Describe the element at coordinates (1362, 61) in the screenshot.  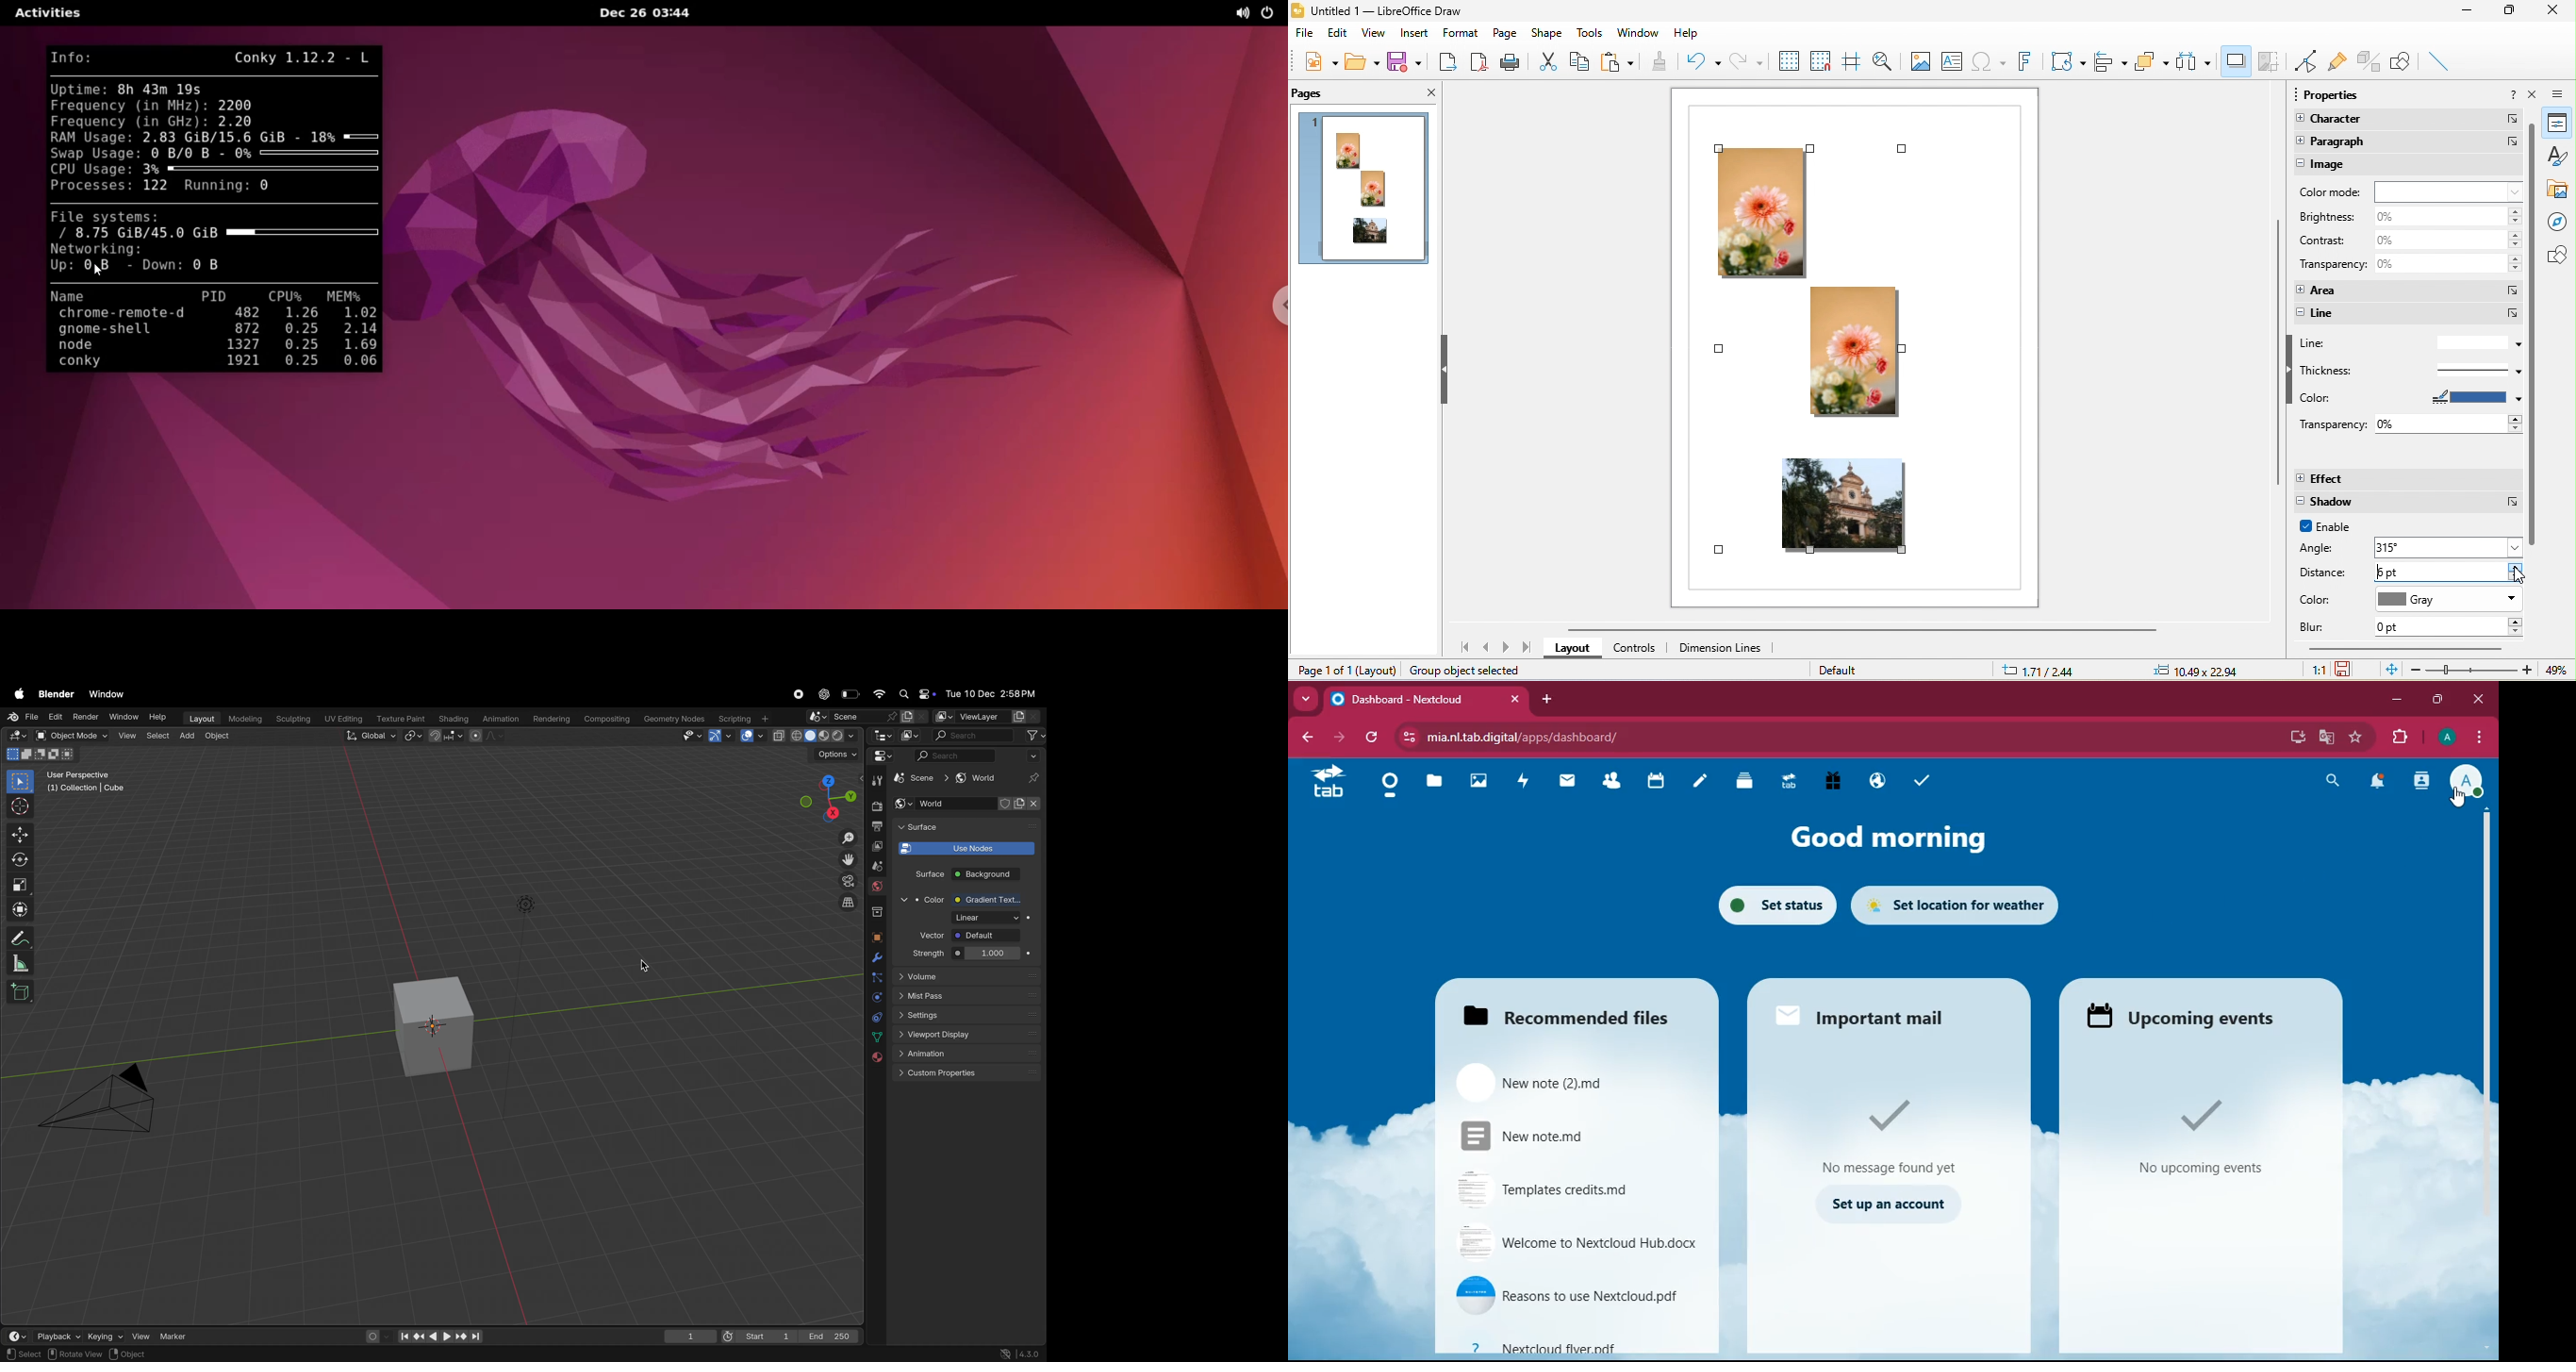
I see `open` at that location.